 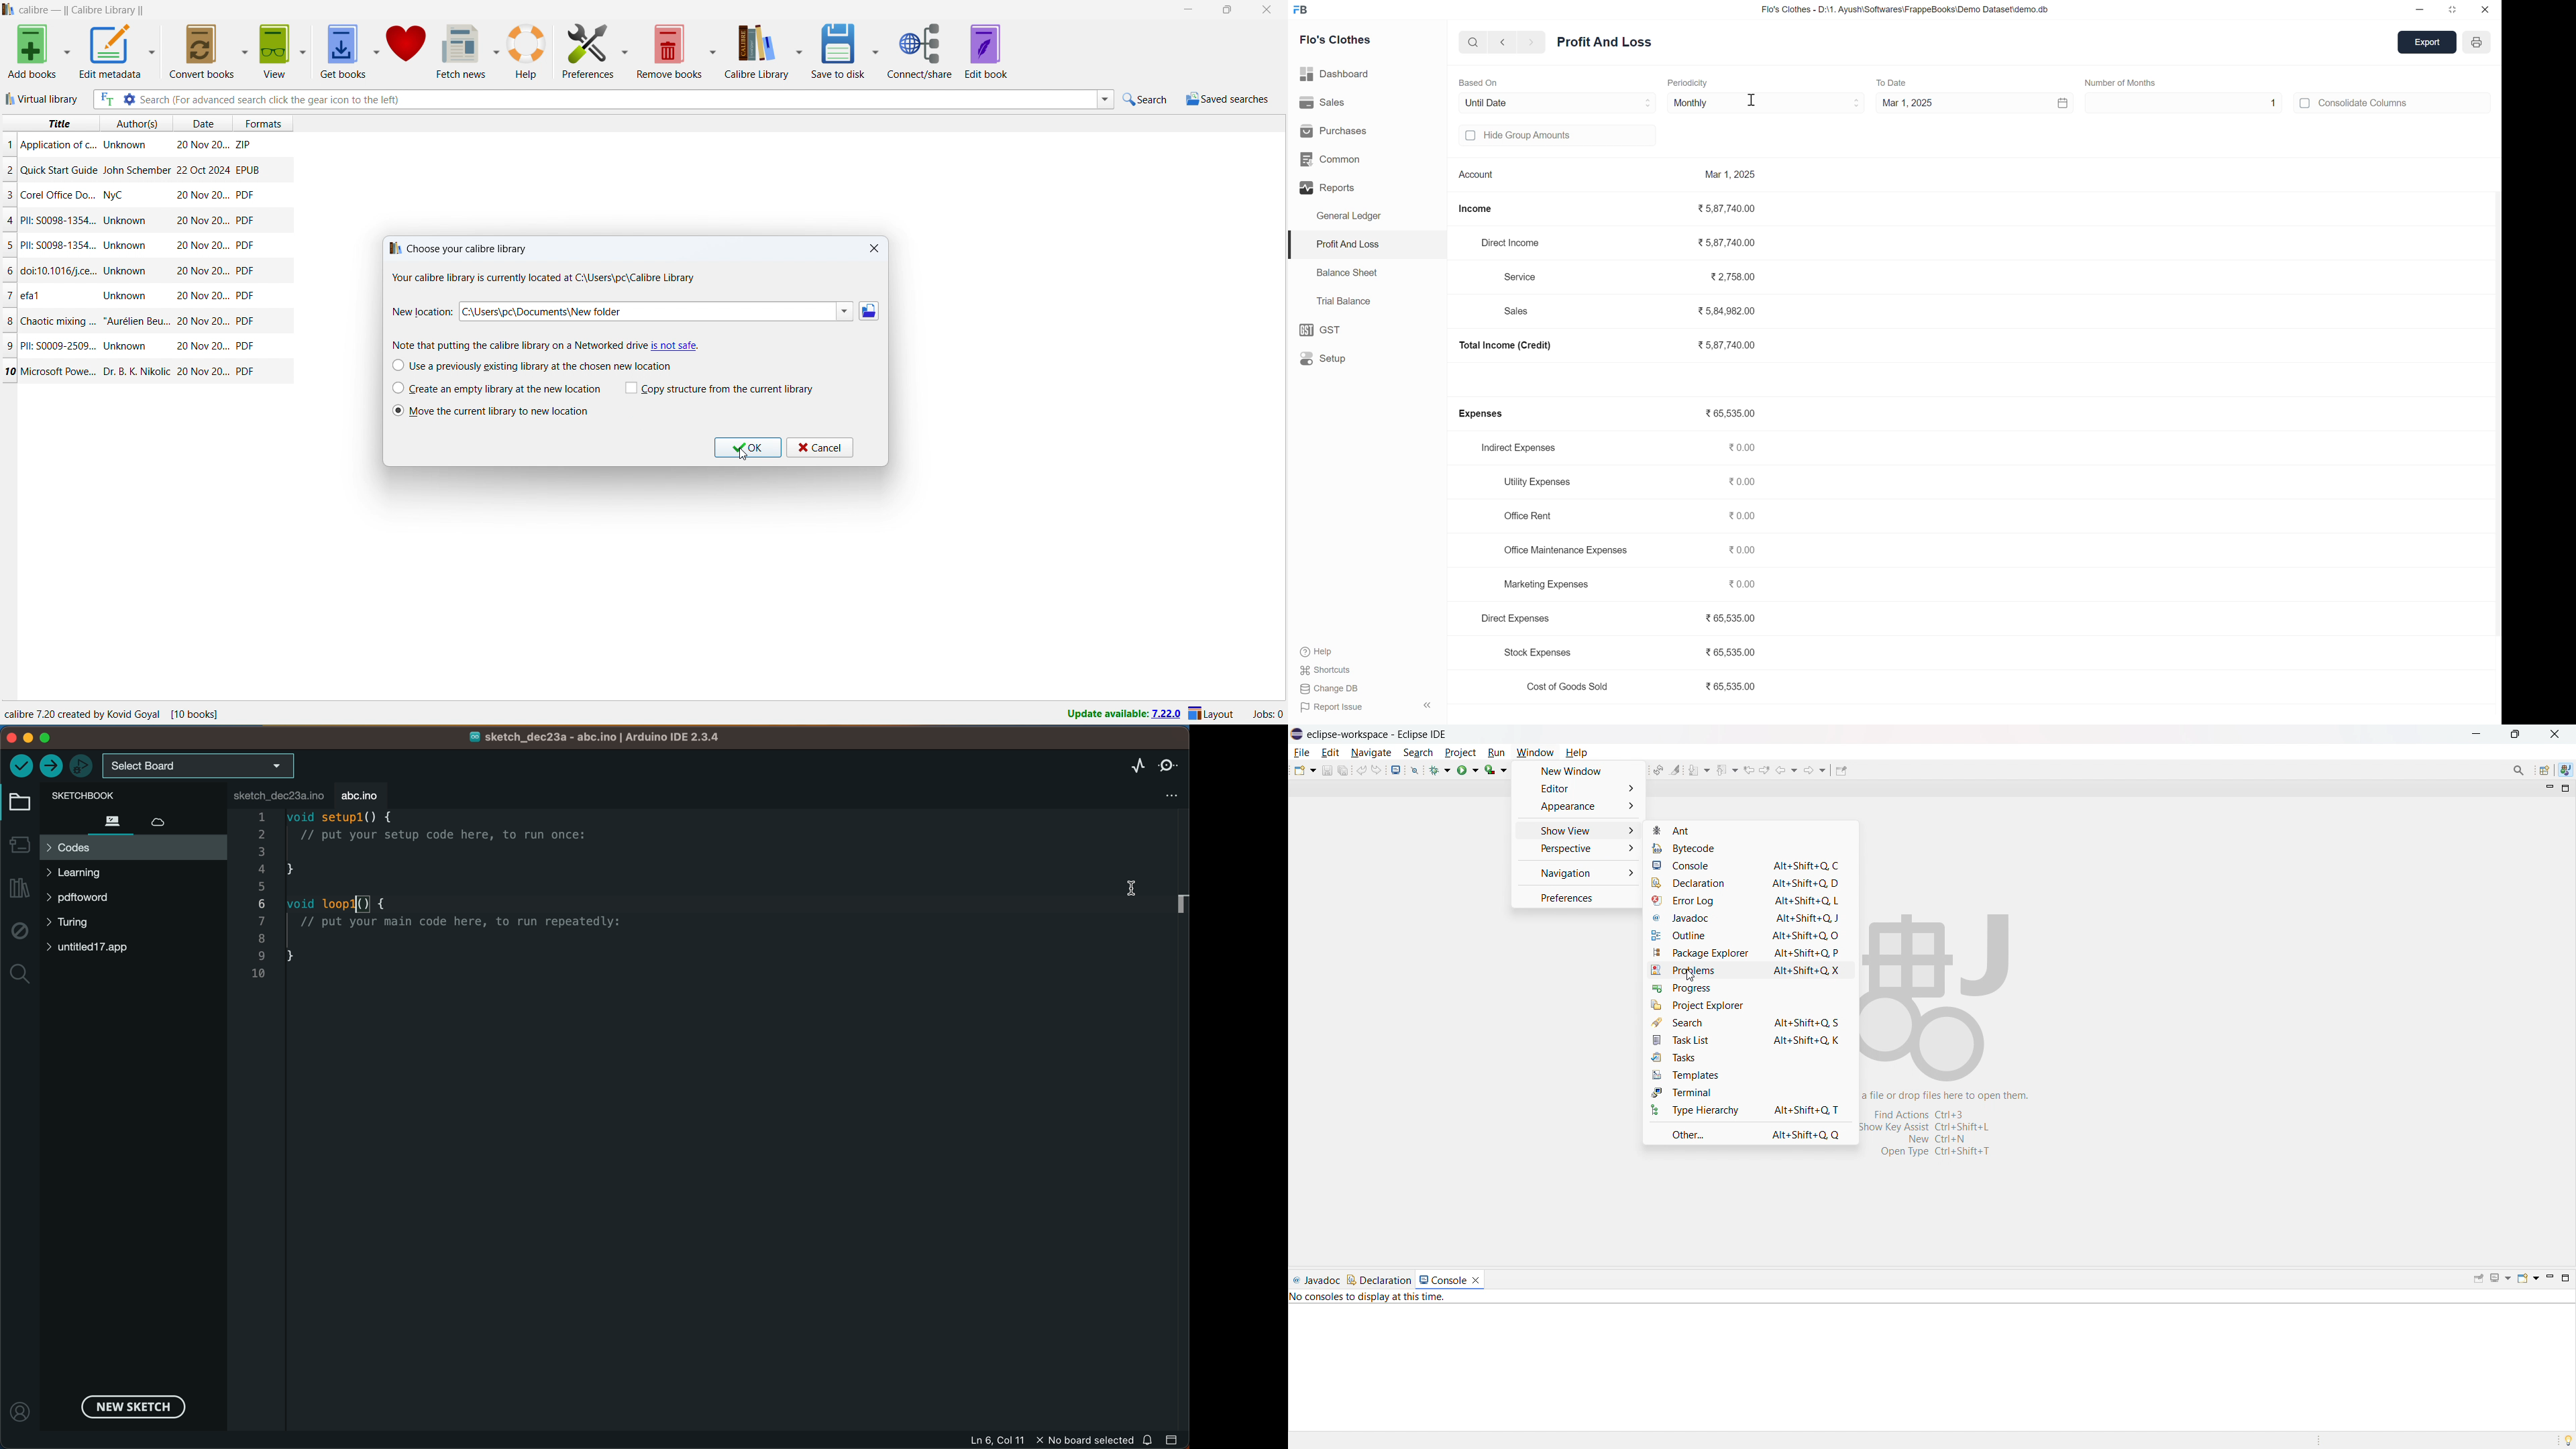 What do you see at coordinates (1440, 769) in the screenshot?
I see `debug` at bounding box center [1440, 769].